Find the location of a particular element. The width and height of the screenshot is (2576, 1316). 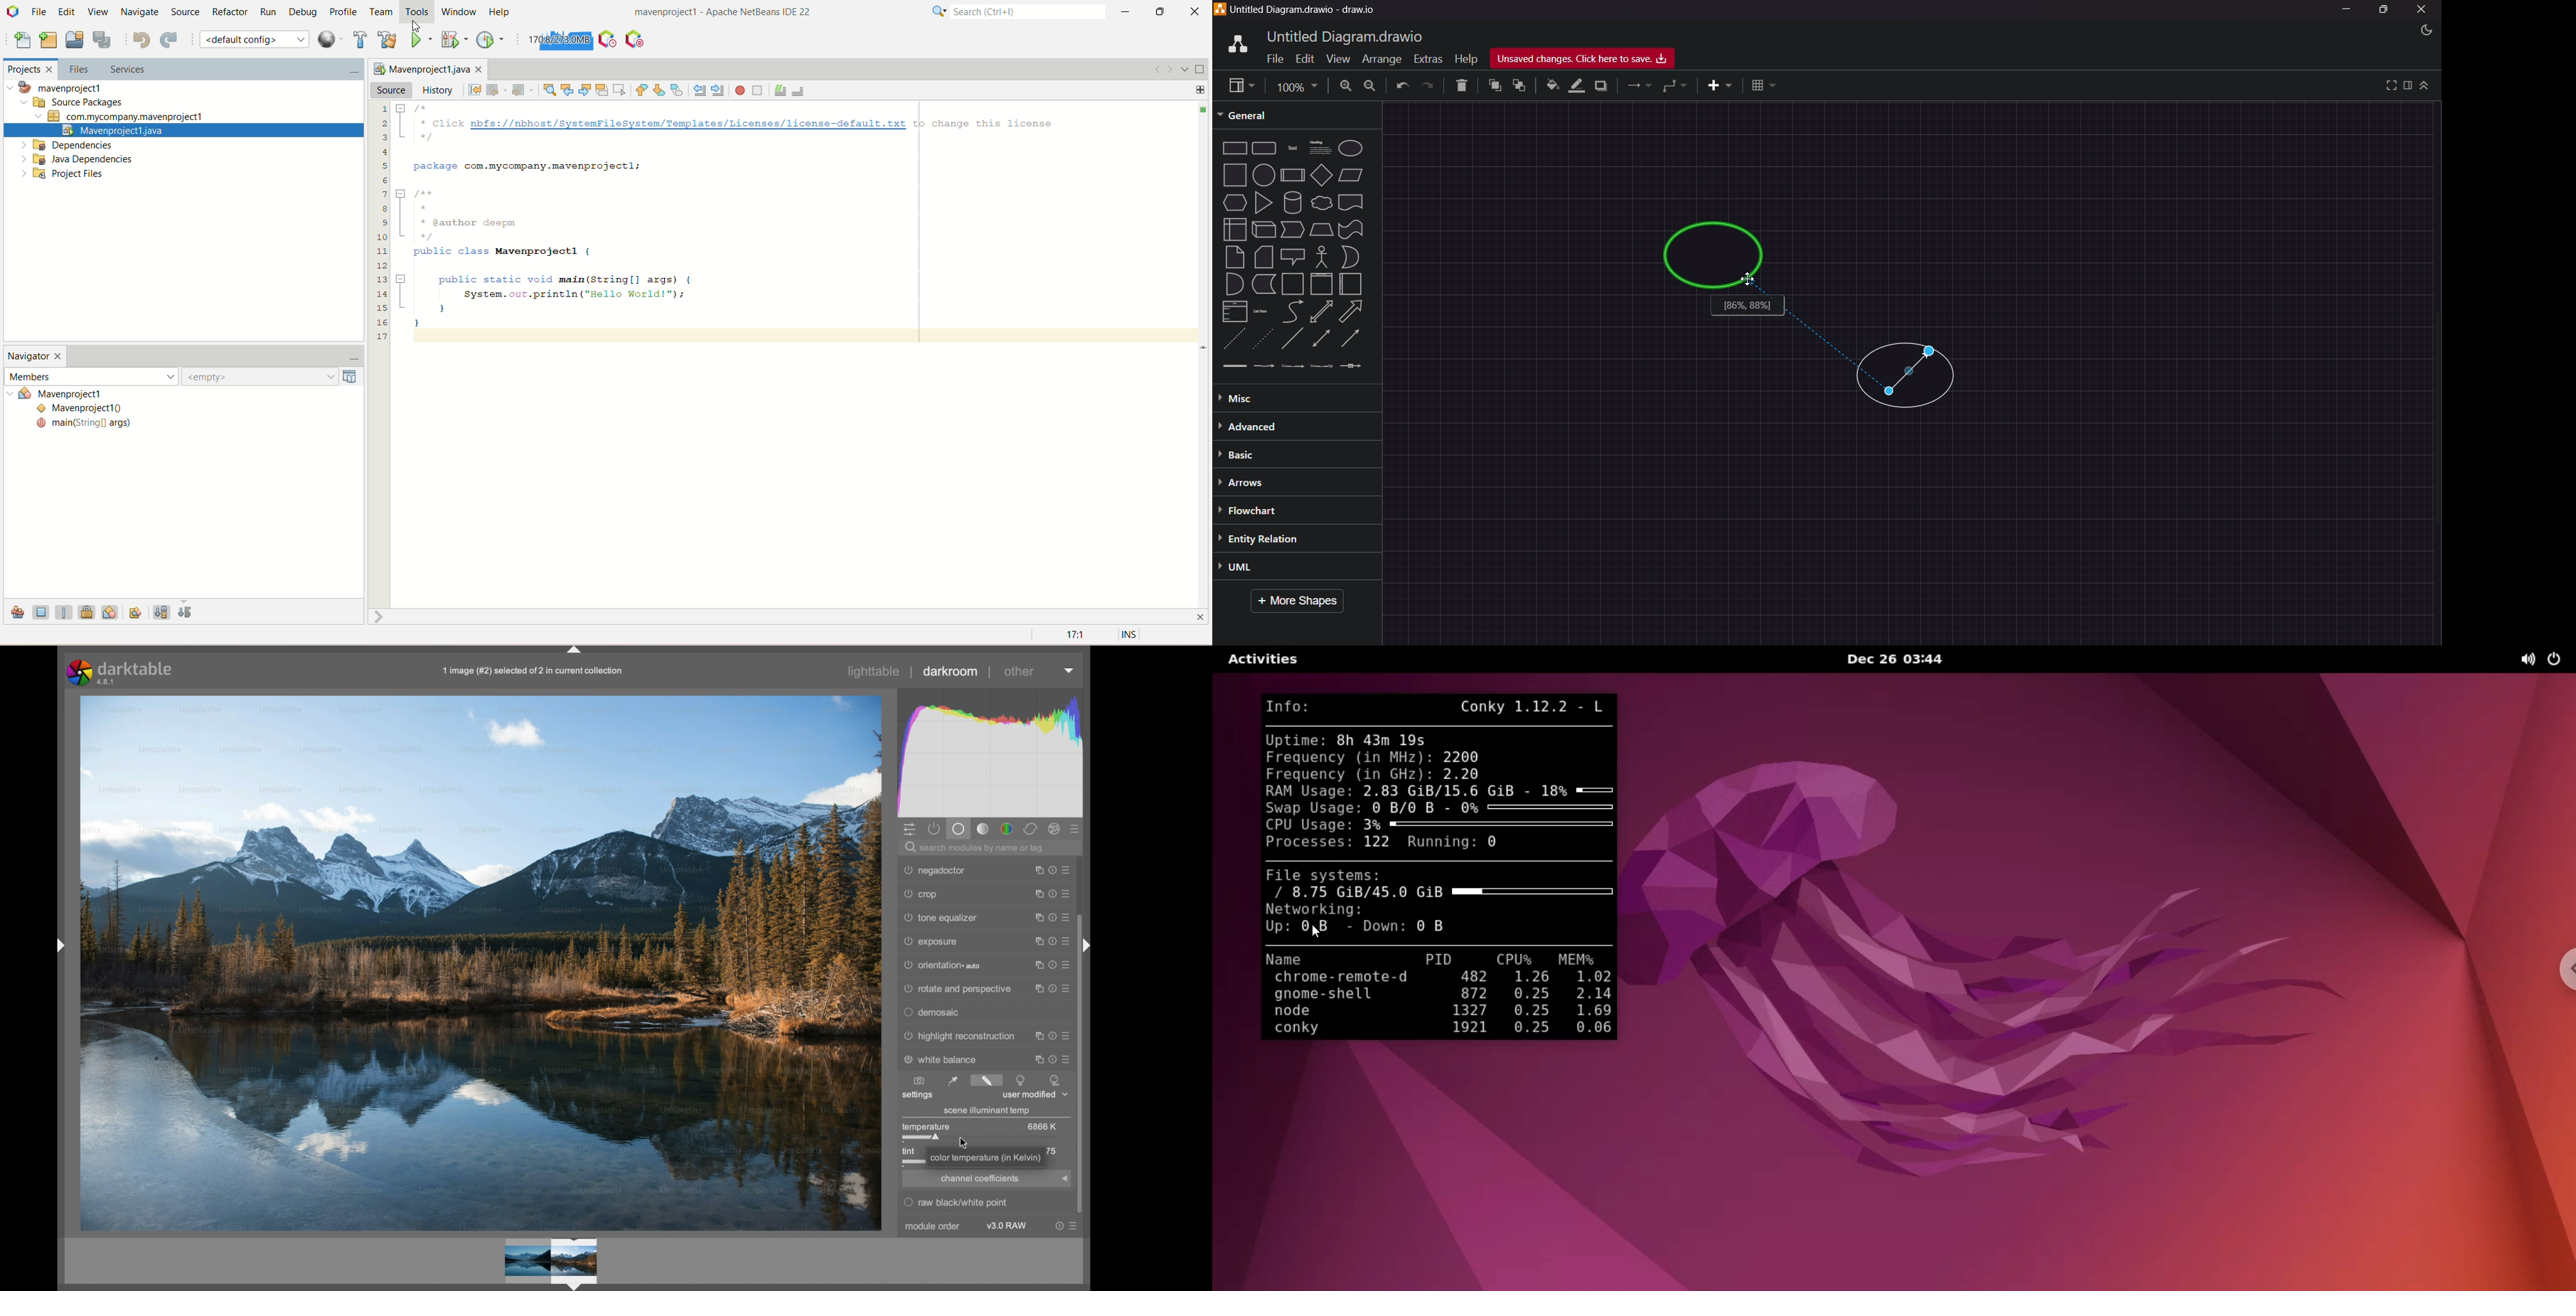

undo is located at coordinates (141, 40).